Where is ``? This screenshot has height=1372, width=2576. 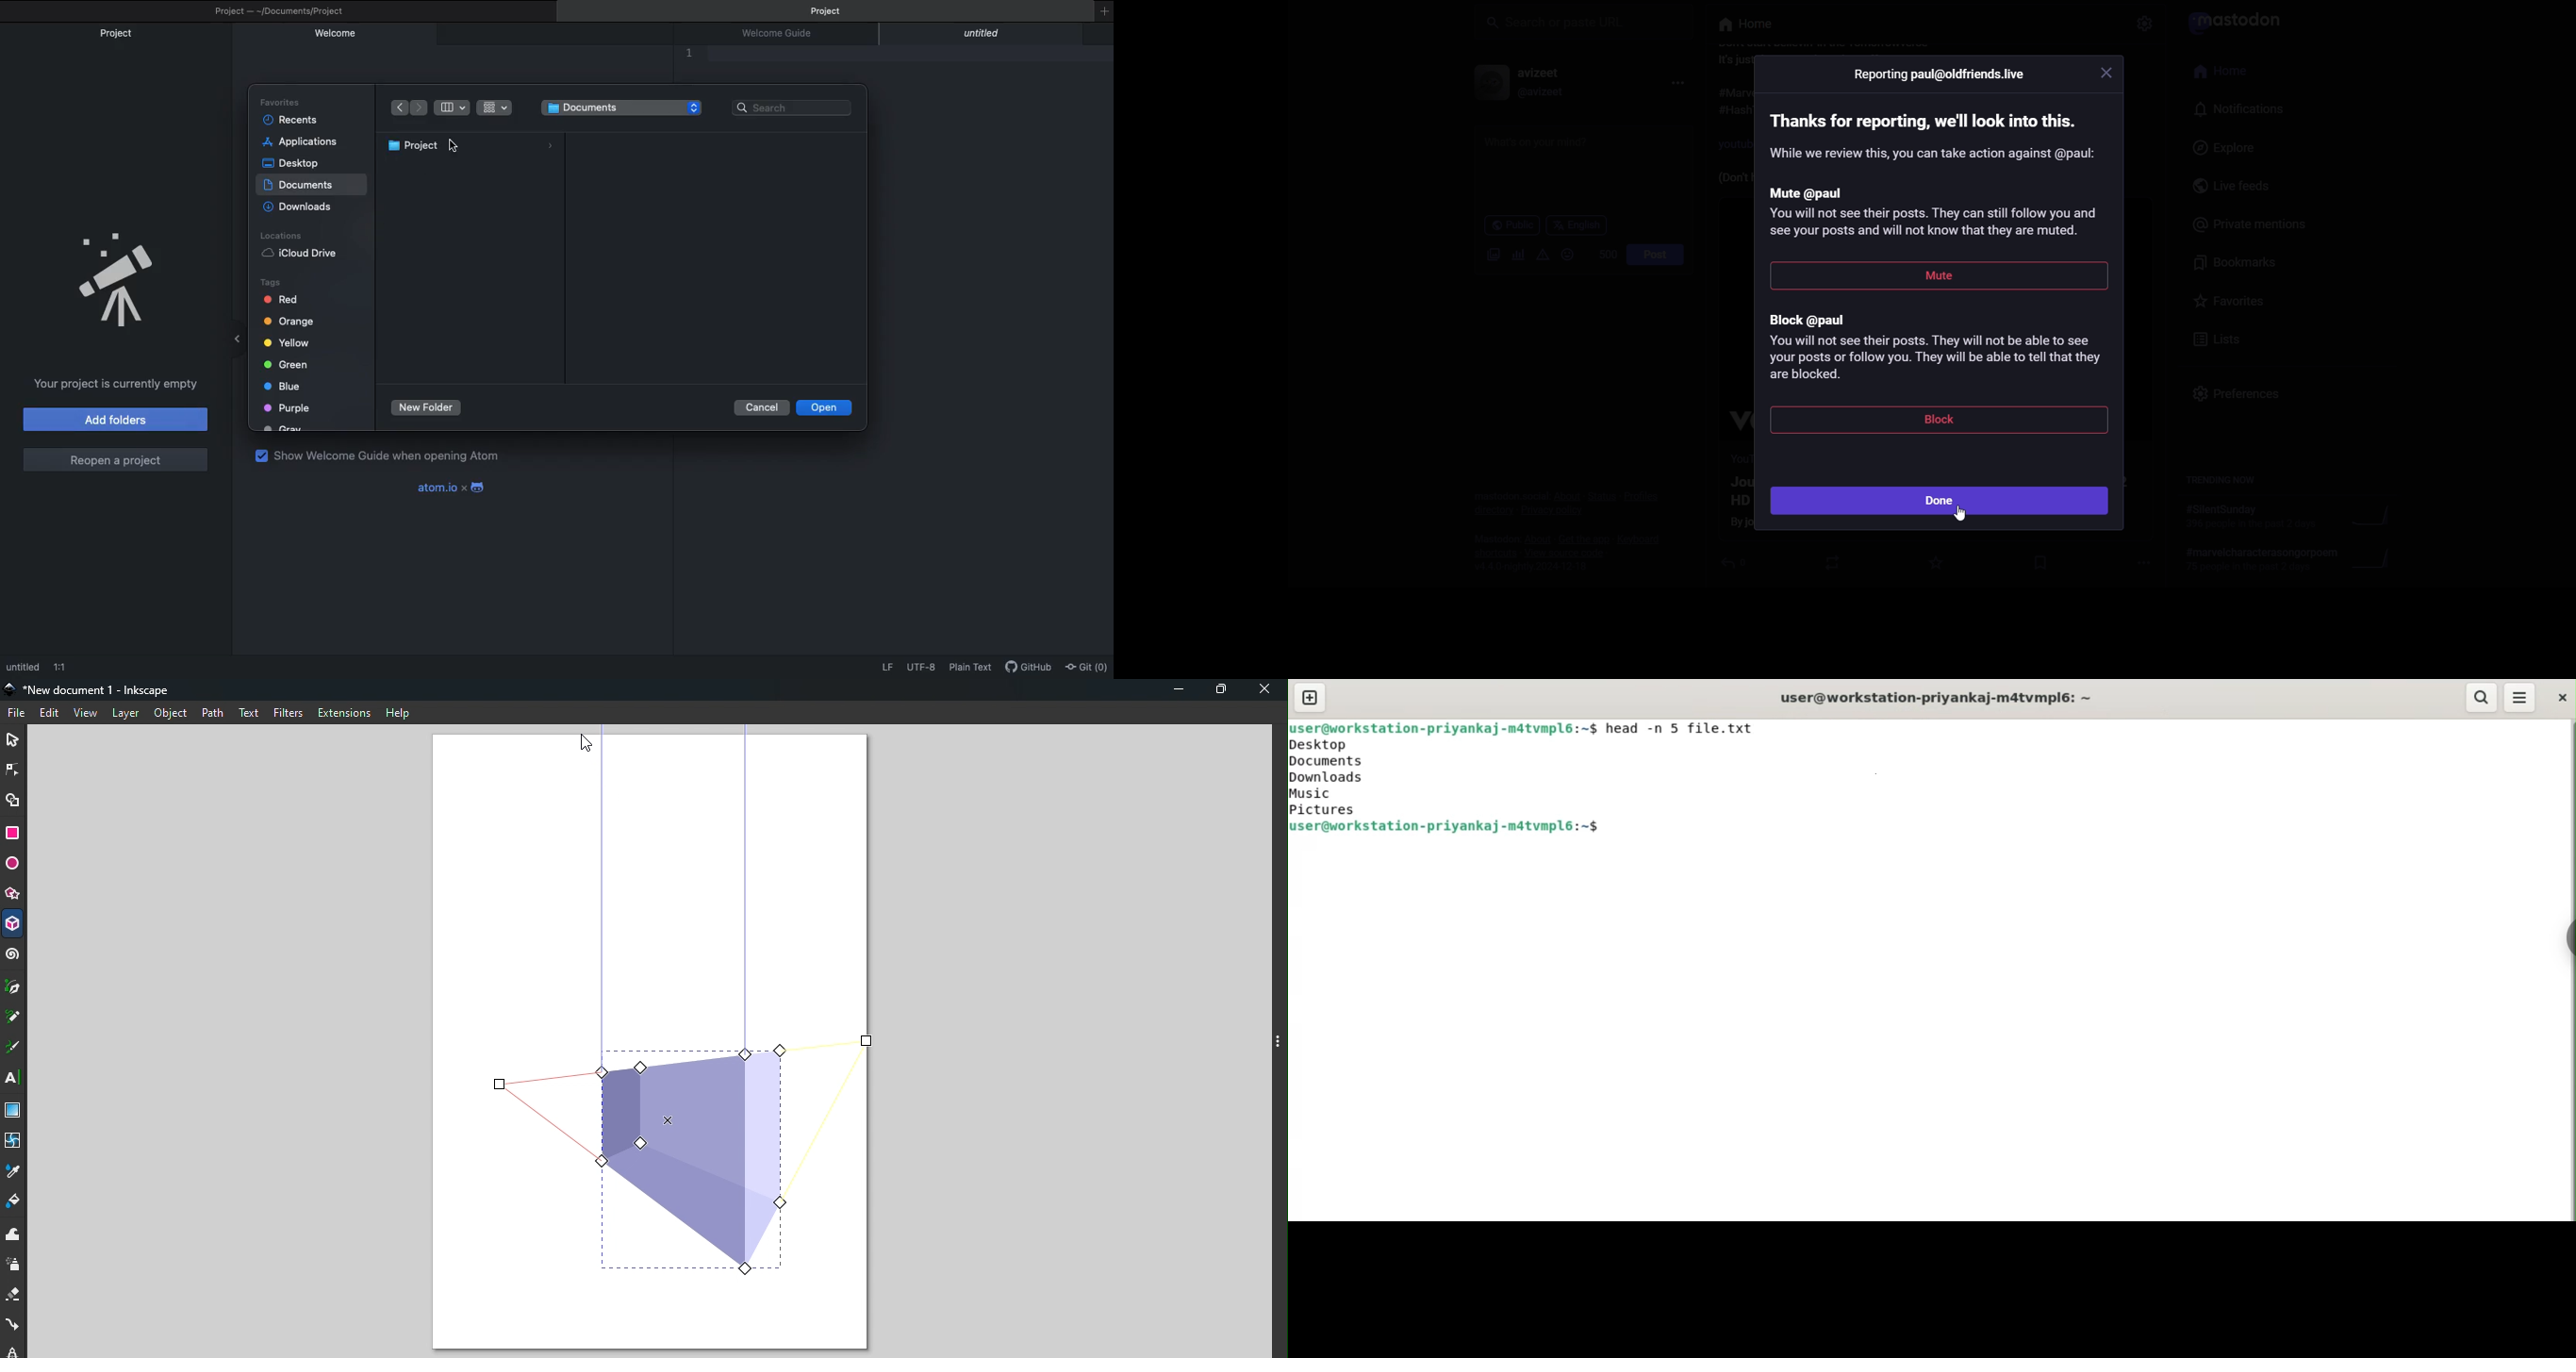  is located at coordinates (2144, 20).